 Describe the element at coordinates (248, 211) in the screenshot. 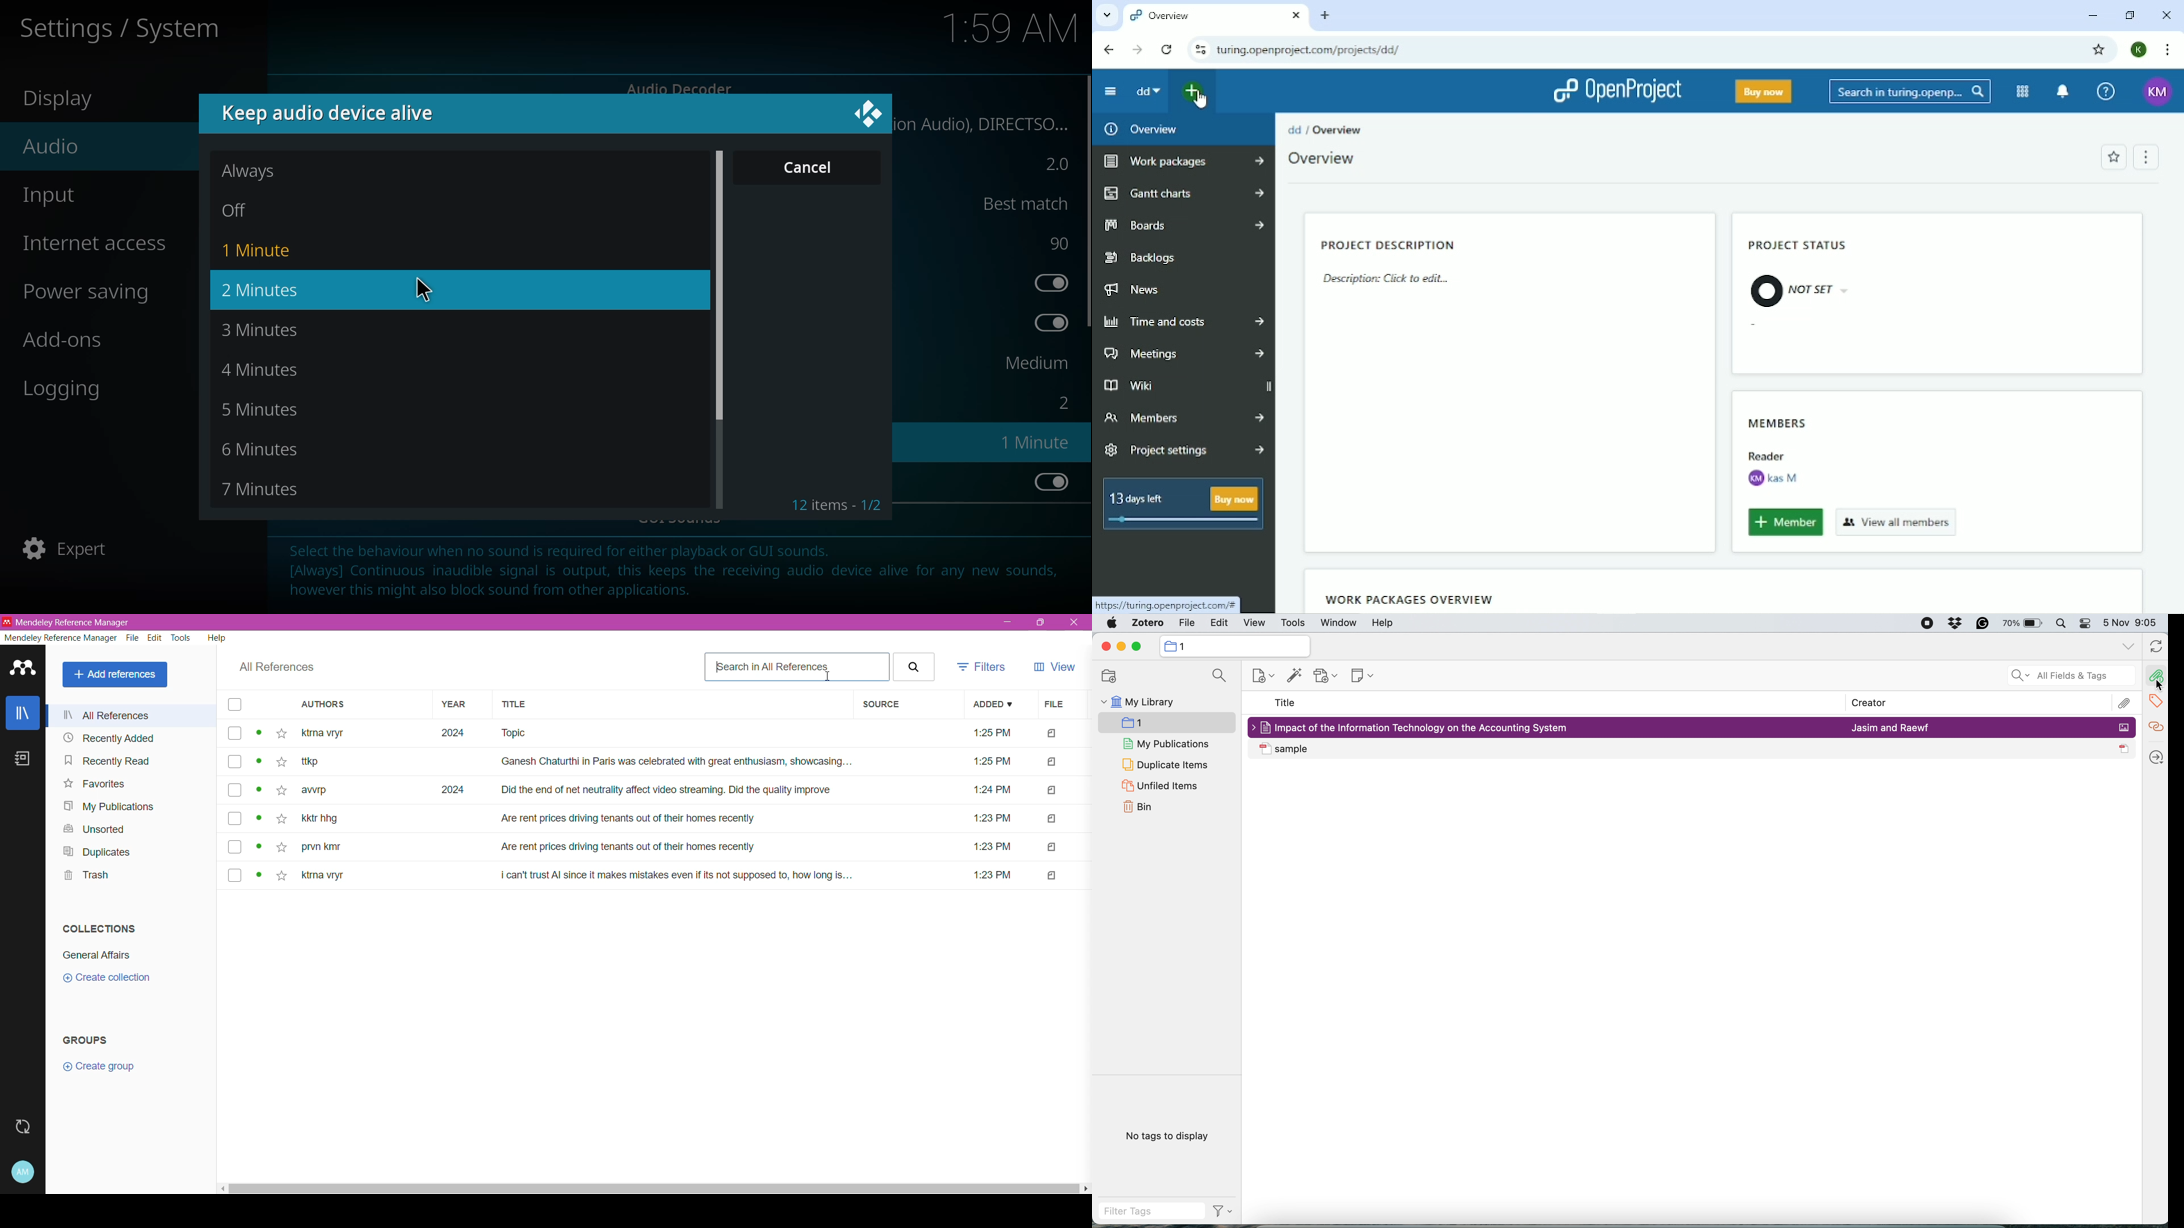

I see `off` at that location.